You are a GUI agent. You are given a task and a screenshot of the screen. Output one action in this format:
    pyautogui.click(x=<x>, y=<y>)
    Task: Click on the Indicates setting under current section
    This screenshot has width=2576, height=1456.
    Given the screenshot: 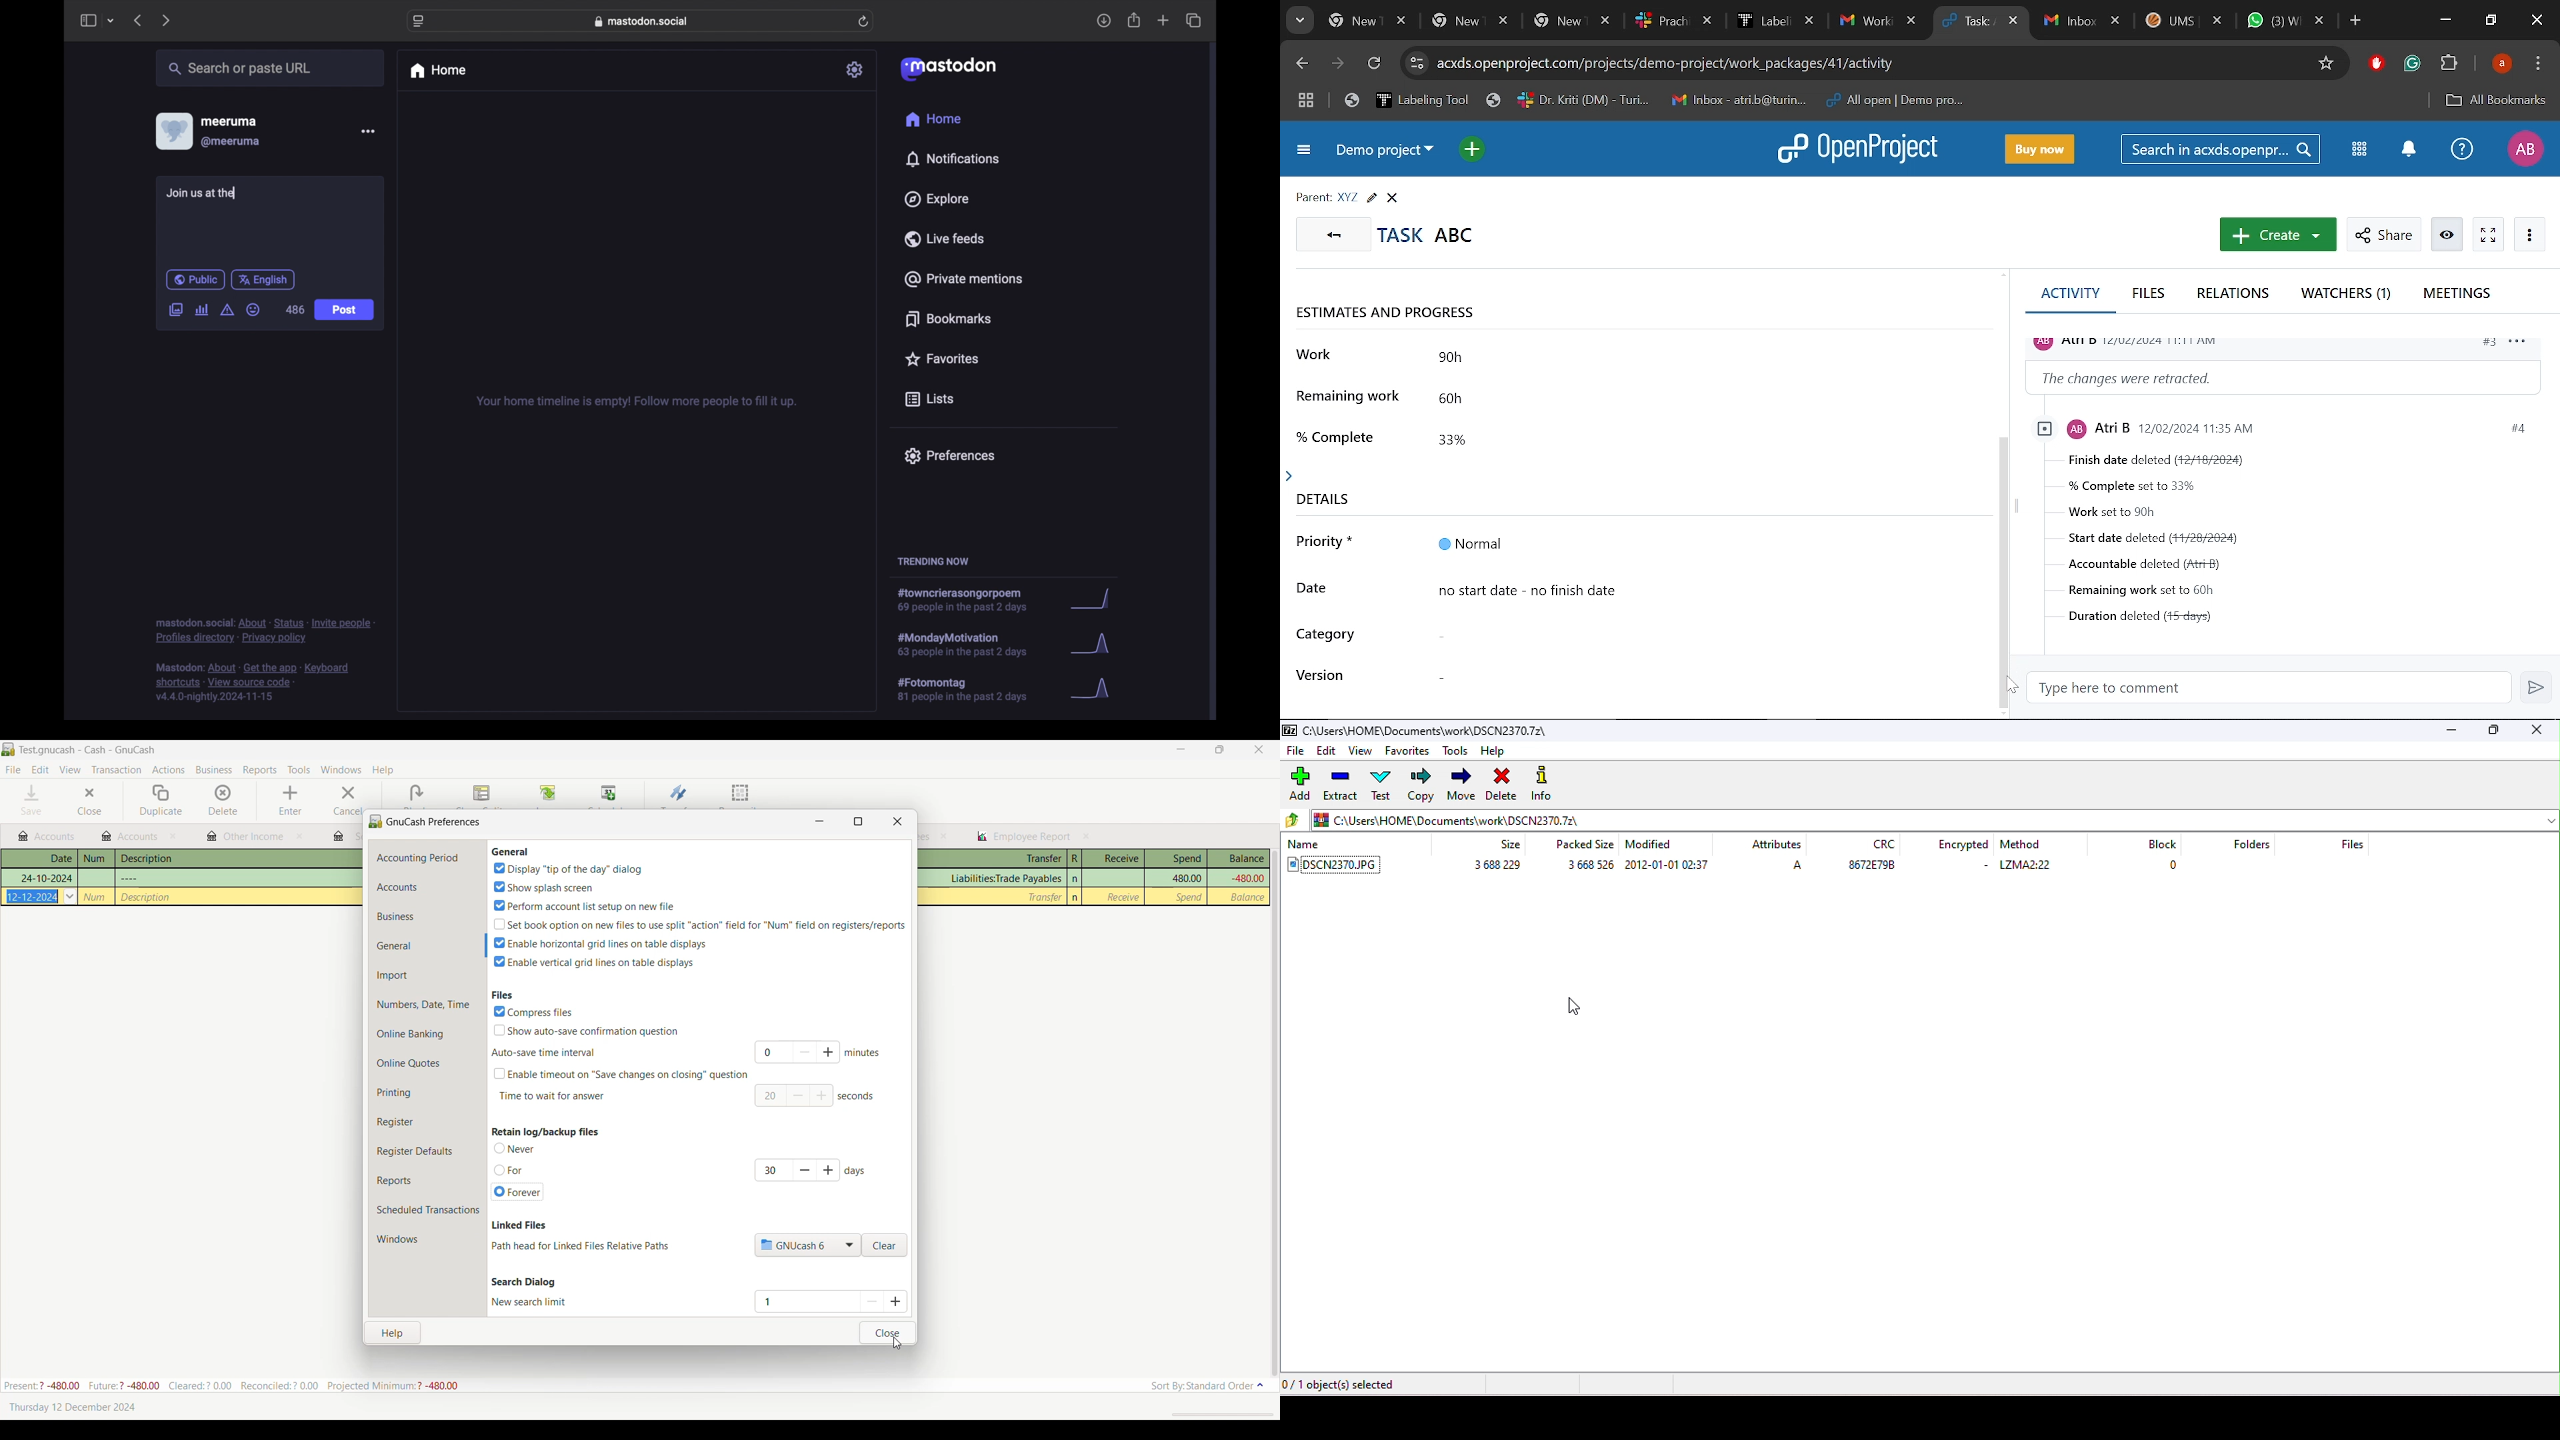 What is the action you would take?
    pyautogui.click(x=529, y=1301)
    